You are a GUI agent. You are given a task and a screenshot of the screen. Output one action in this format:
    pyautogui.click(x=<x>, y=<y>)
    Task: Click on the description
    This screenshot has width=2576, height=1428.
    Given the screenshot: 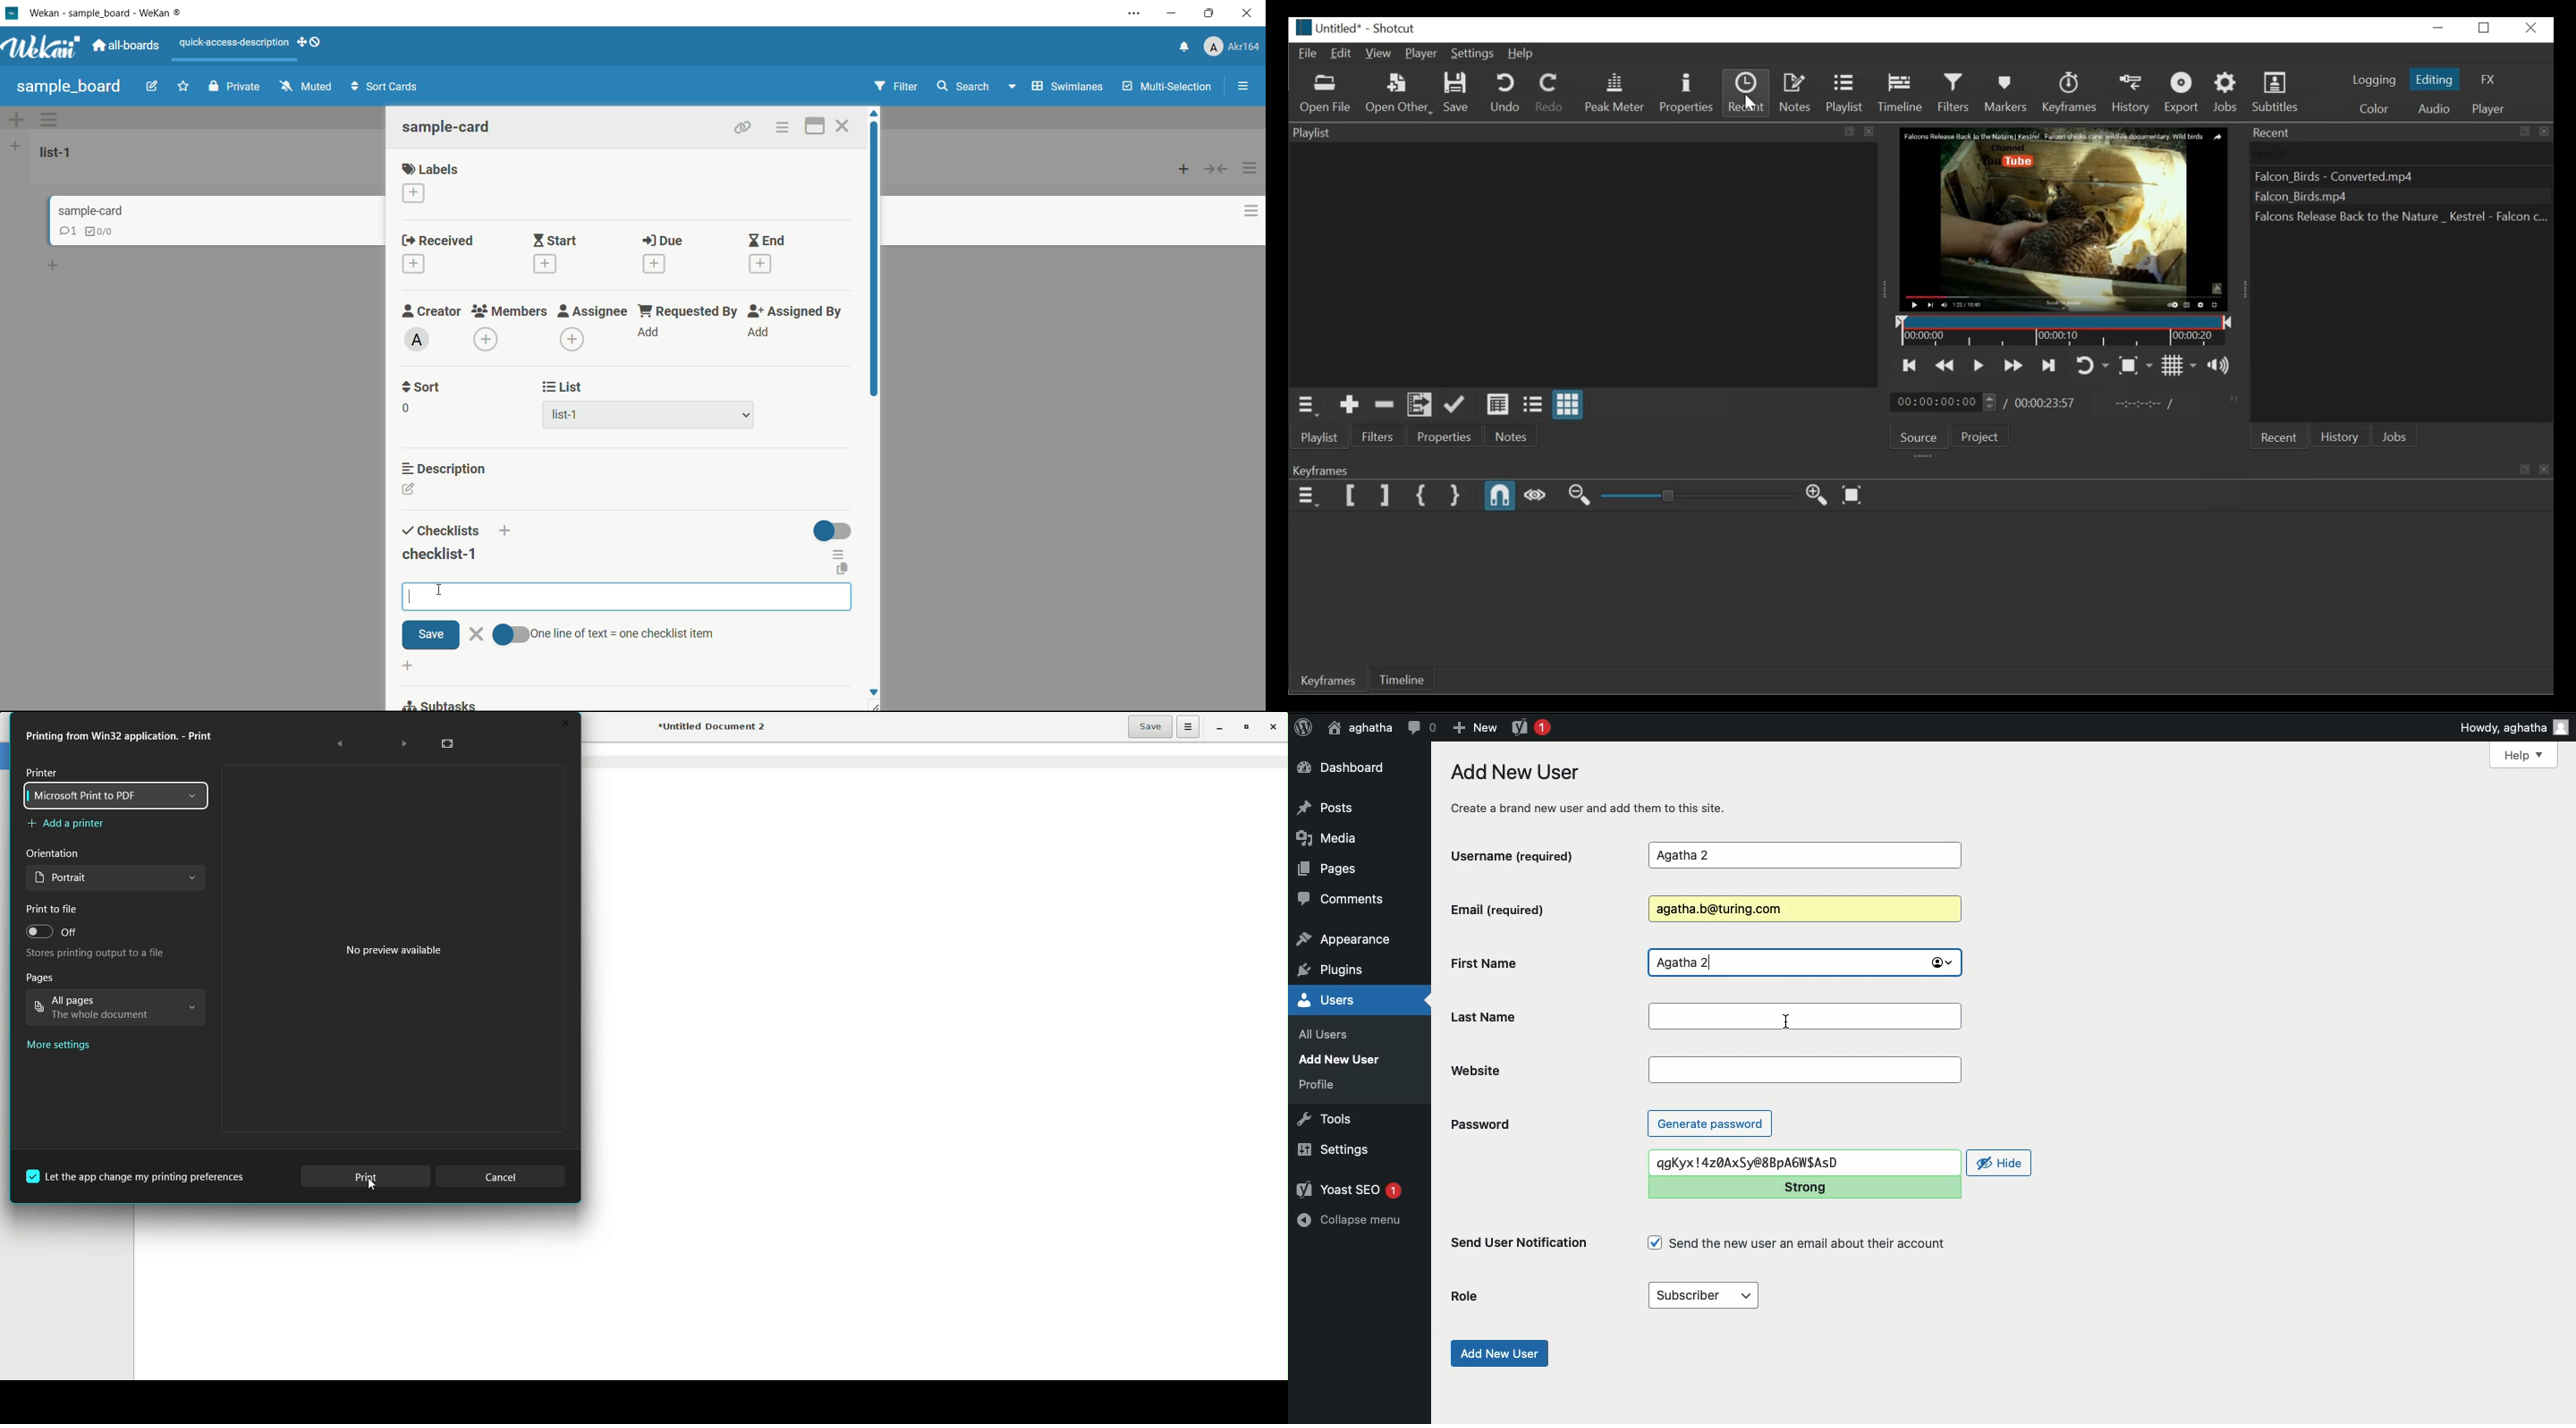 What is the action you would take?
    pyautogui.click(x=448, y=469)
    